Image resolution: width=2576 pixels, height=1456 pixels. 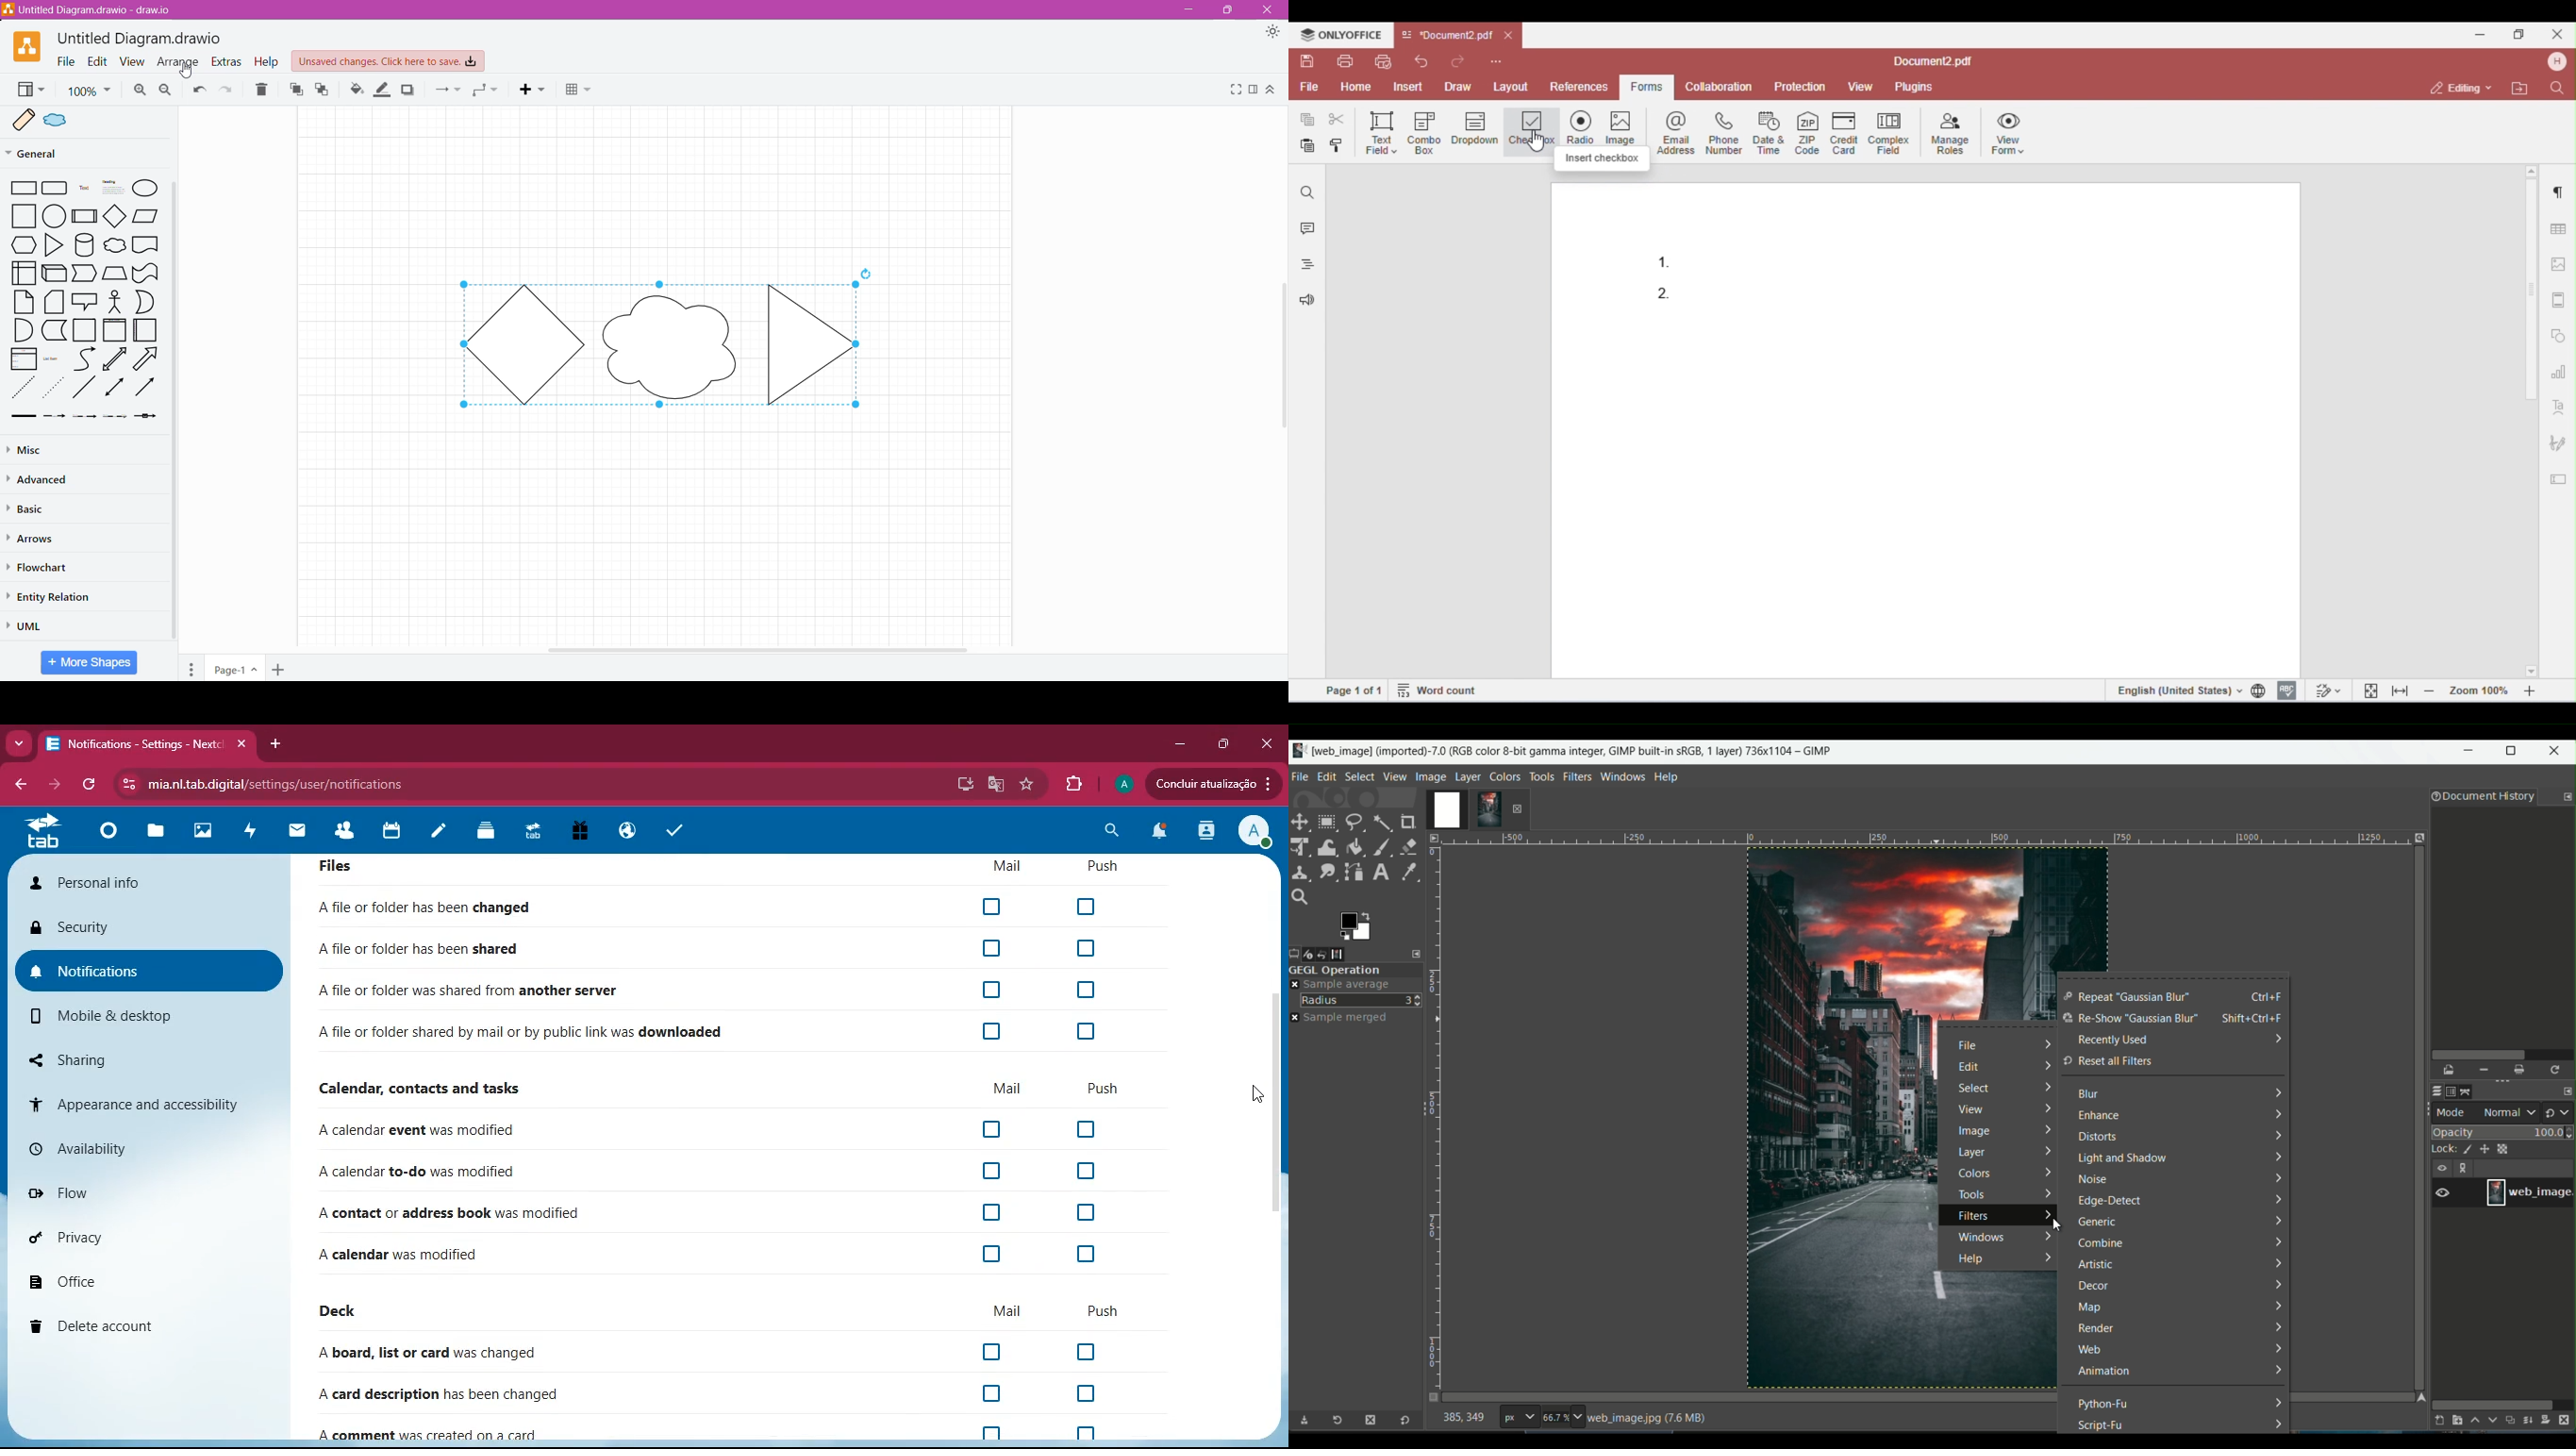 What do you see at coordinates (1253, 91) in the screenshot?
I see `Format` at bounding box center [1253, 91].